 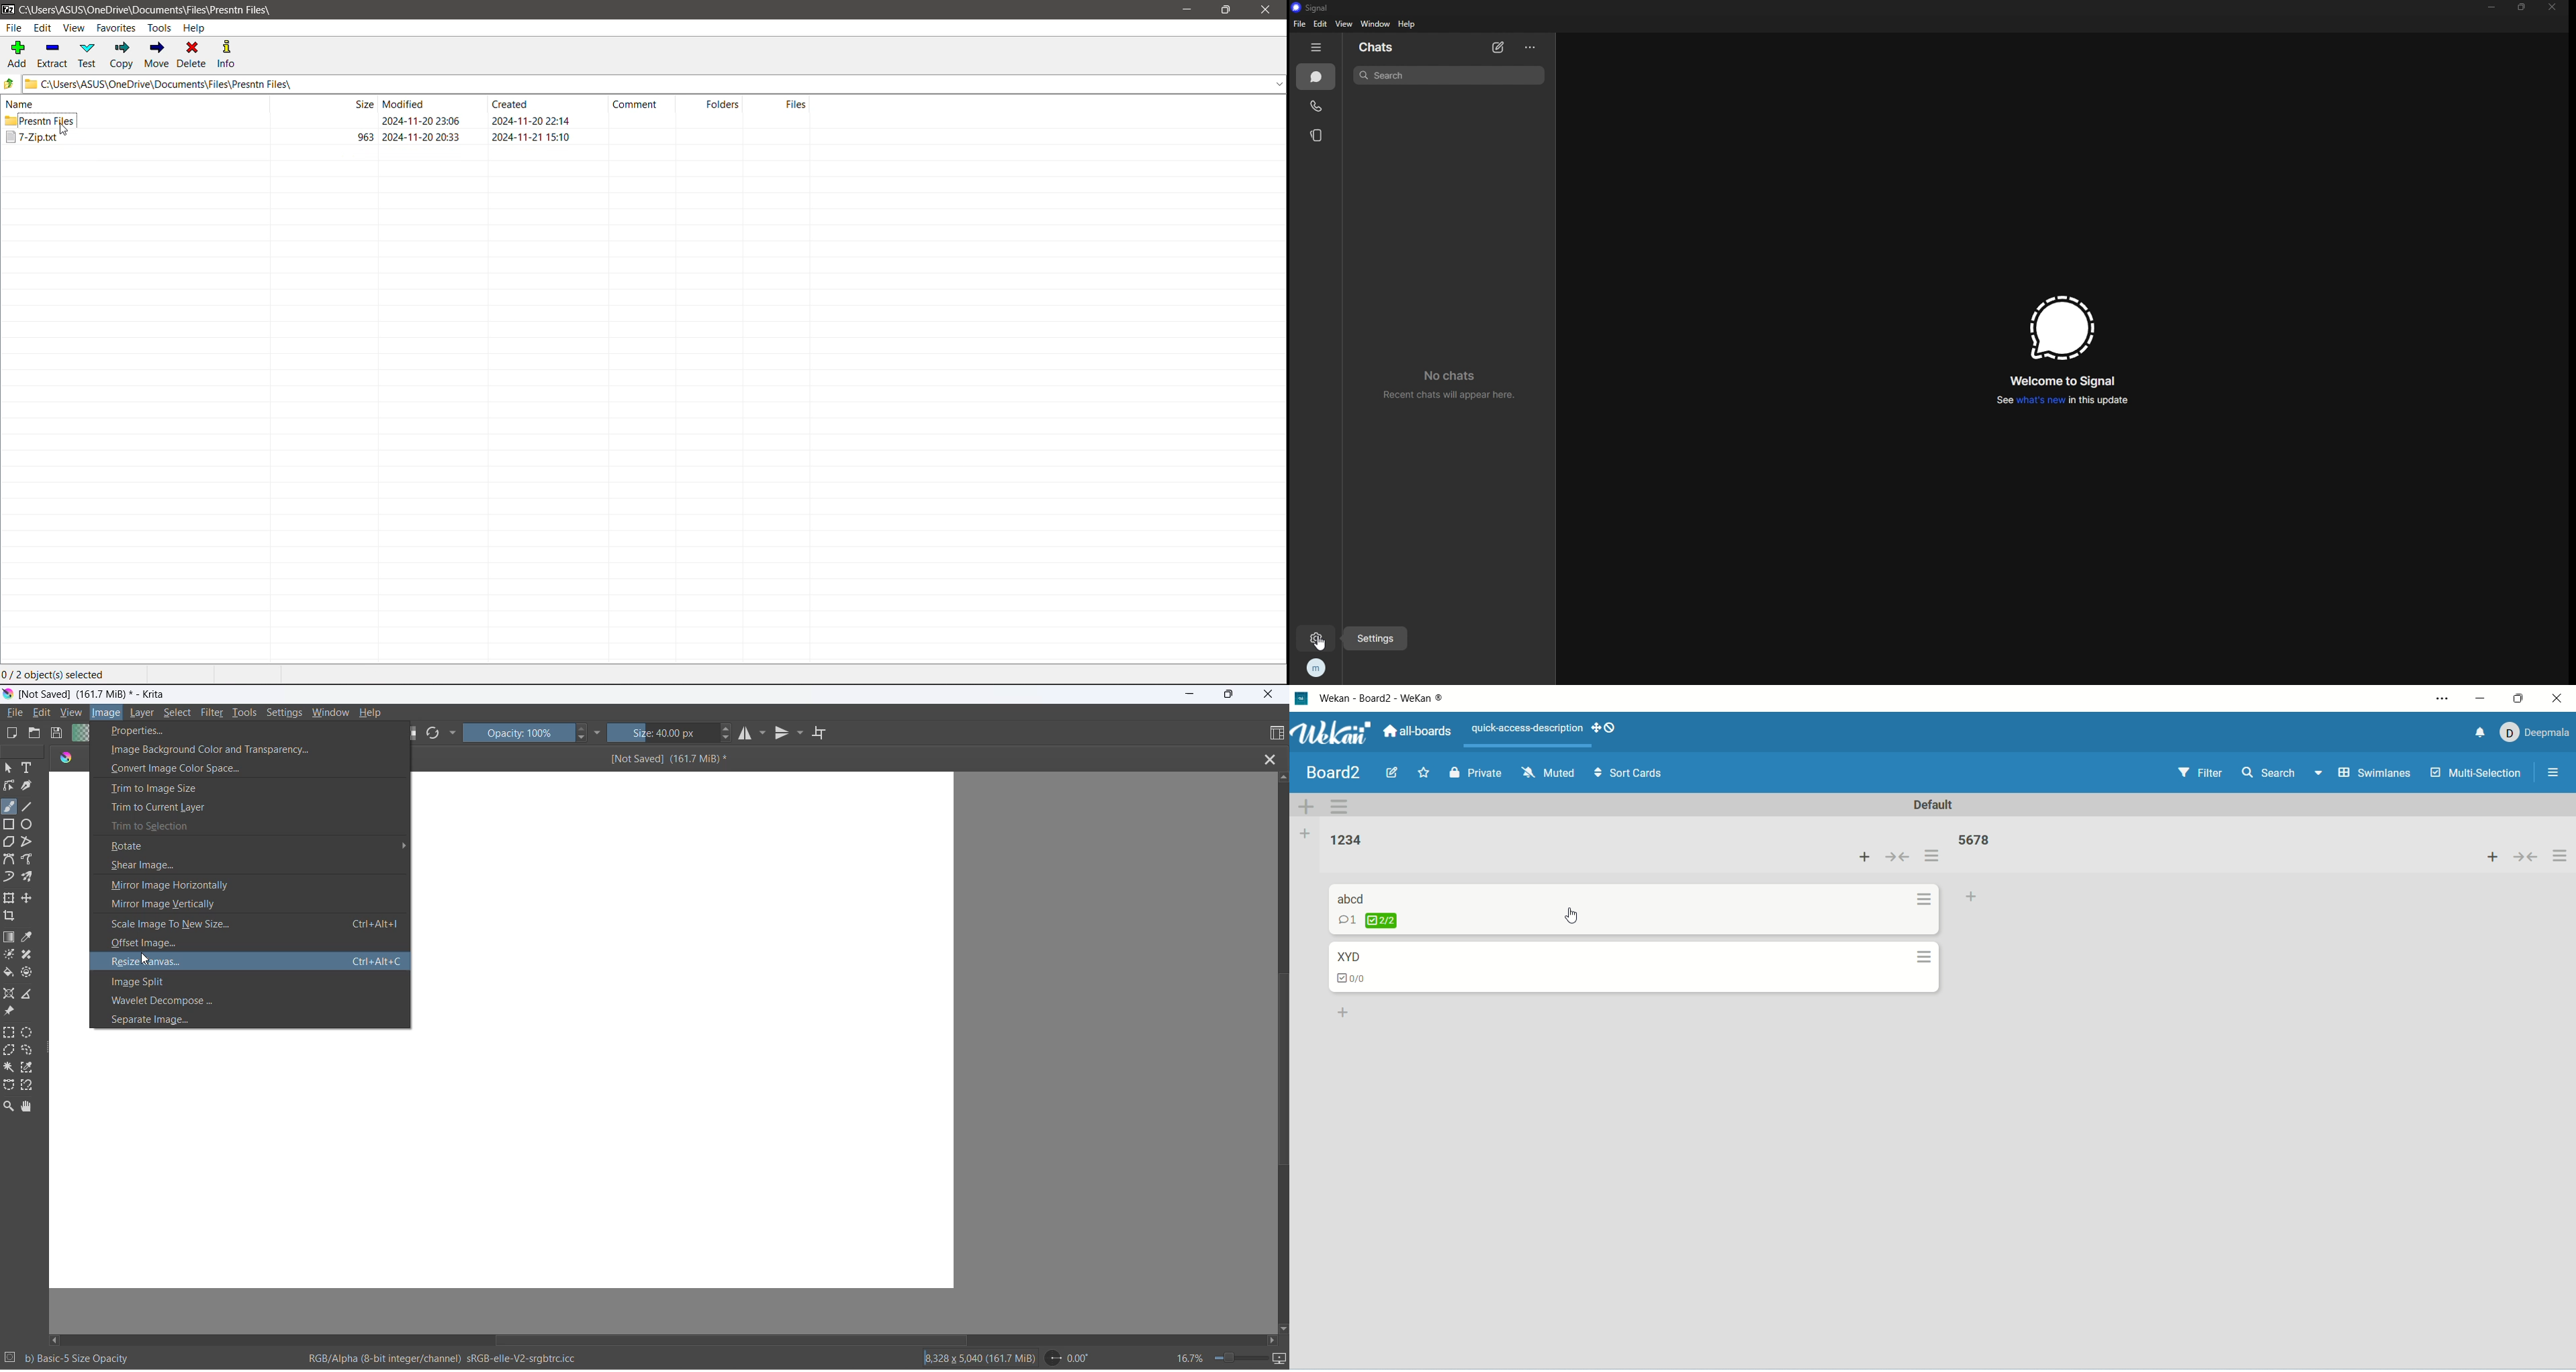 What do you see at coordinates (66, 760) in the screenshot?
I see `Software logo` at bounding box center [66, 760].